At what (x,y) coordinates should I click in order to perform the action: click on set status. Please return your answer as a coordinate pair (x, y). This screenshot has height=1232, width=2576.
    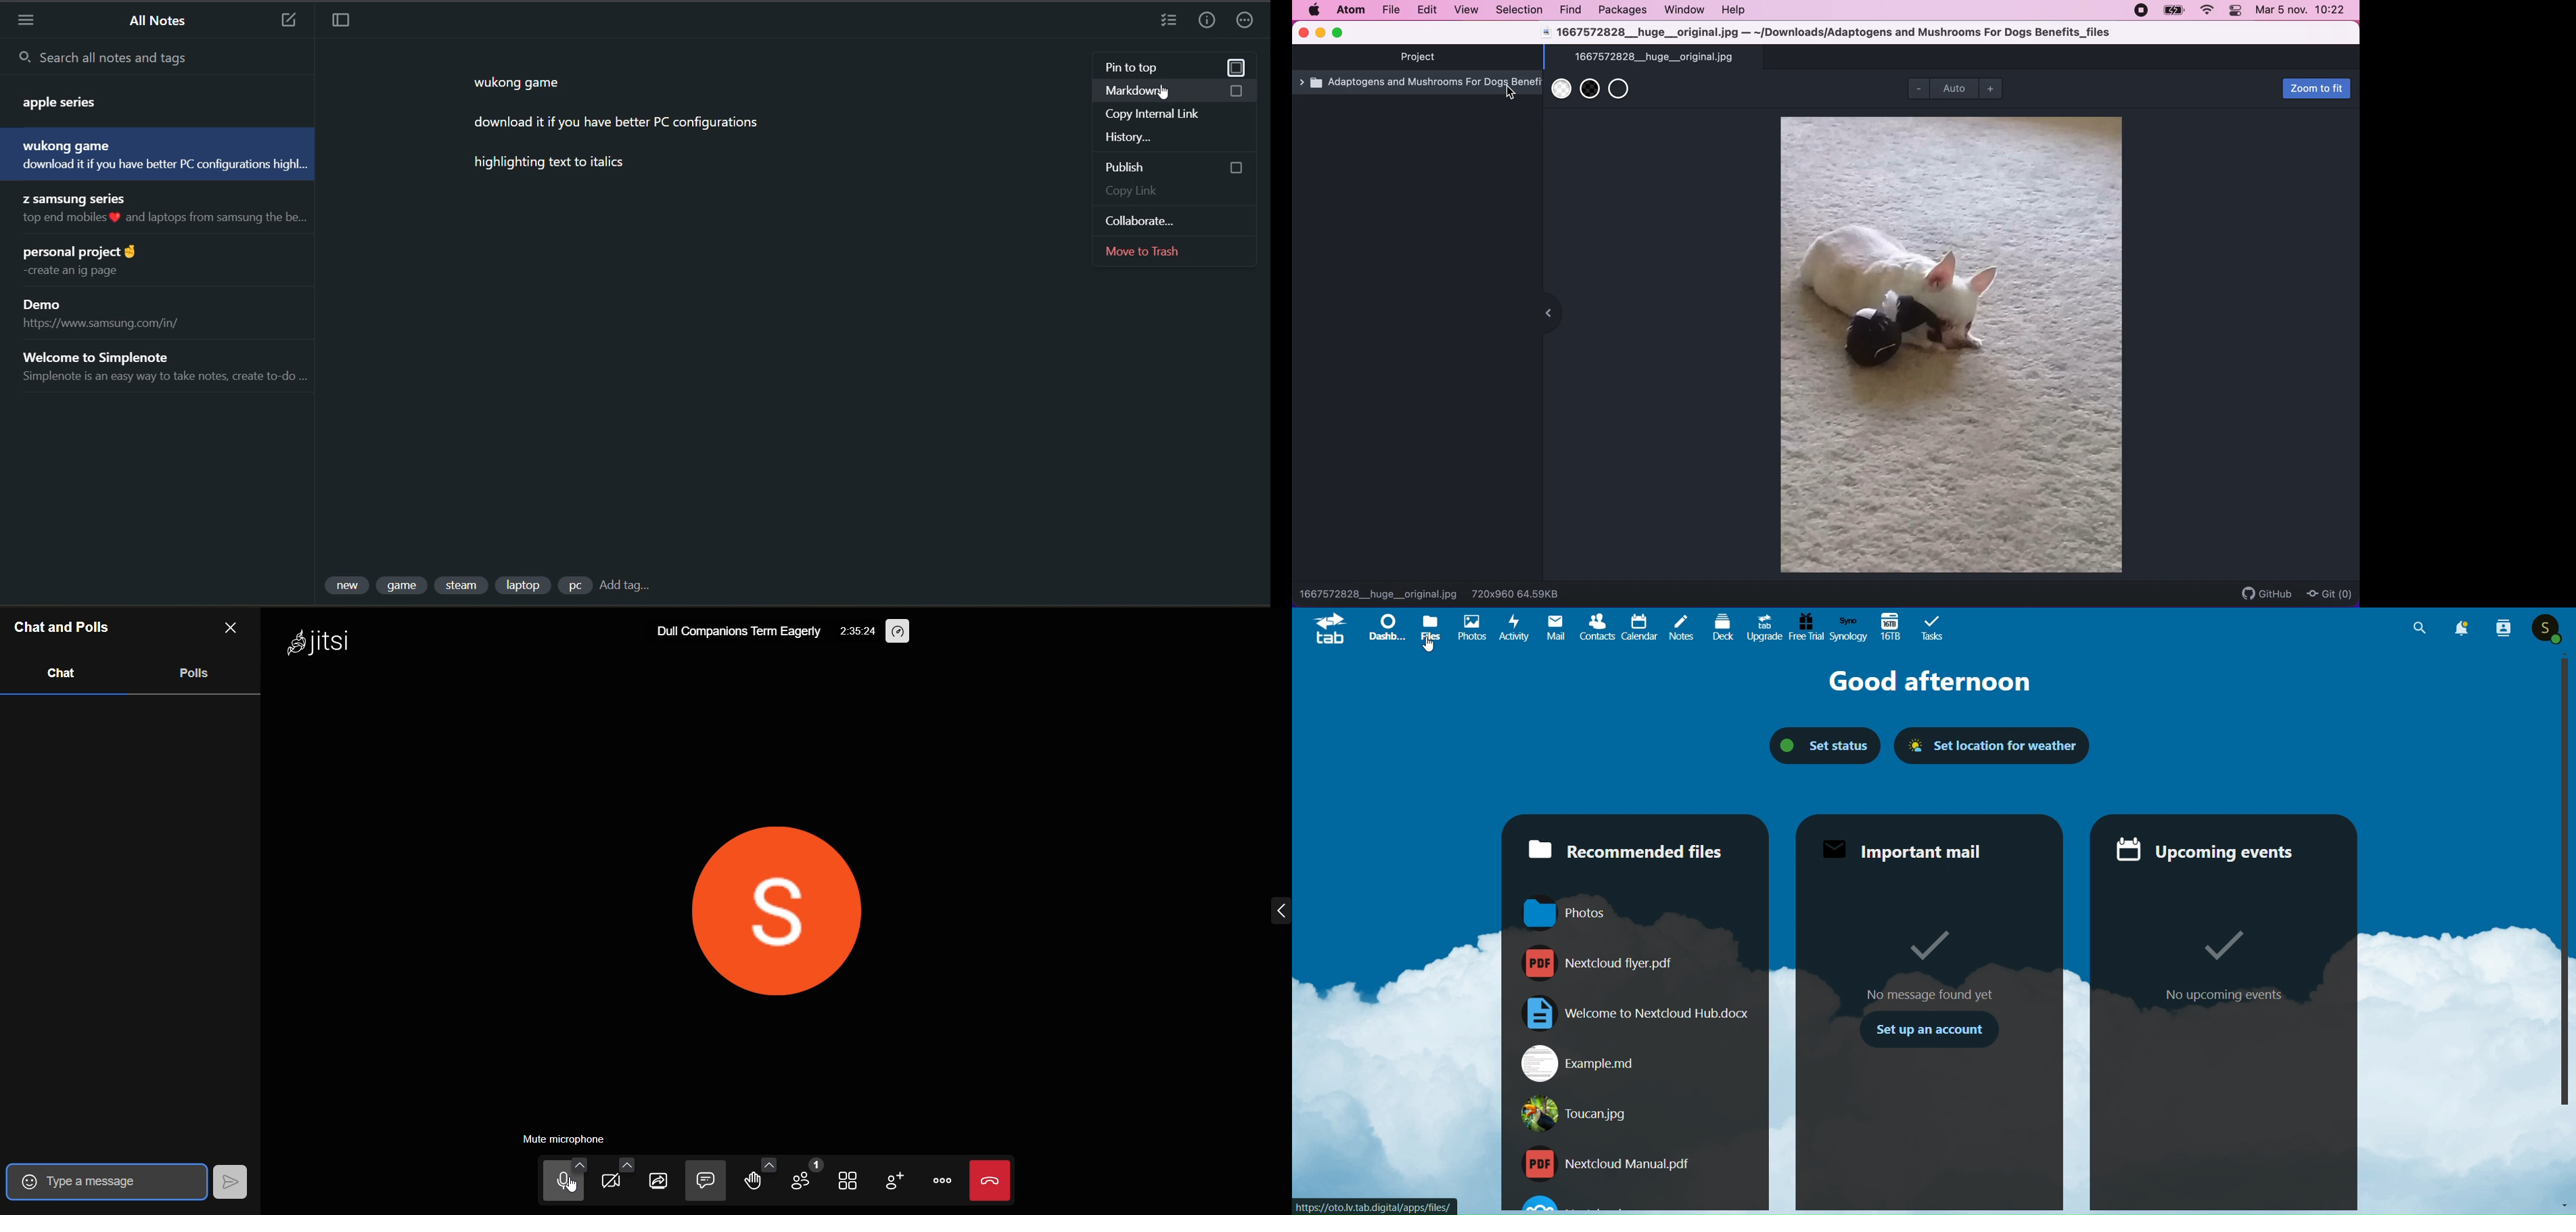
    Looking at the image, I should click on (1815, 745).